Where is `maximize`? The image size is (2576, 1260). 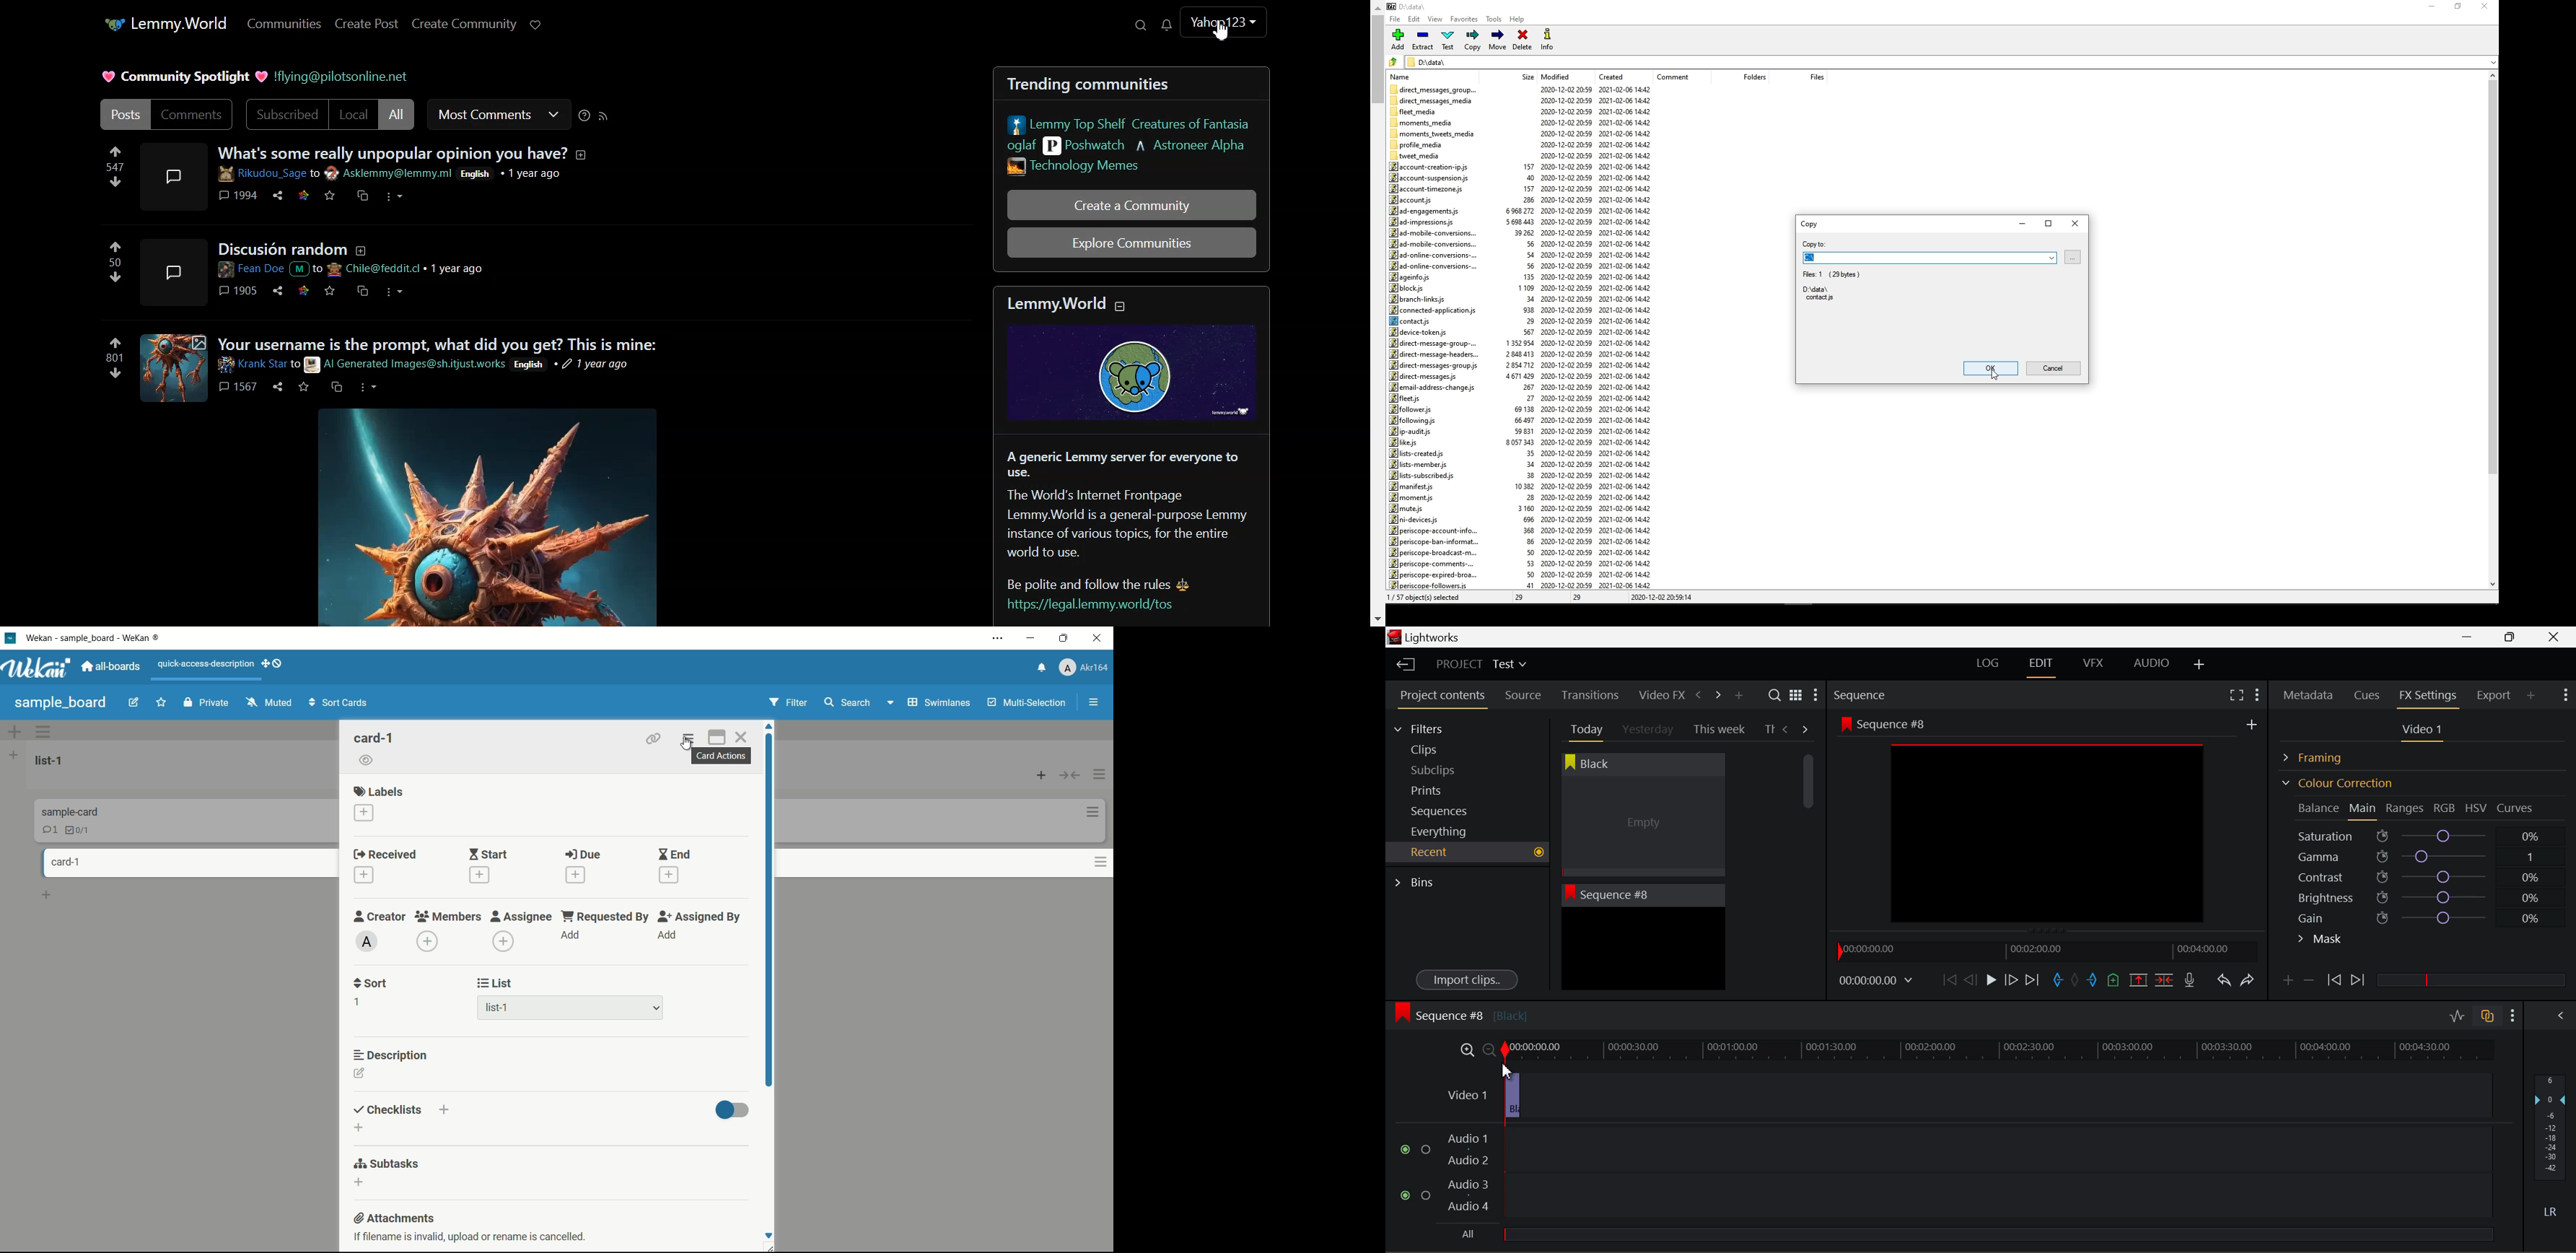
maximize is located at coordinates (1062, 639).